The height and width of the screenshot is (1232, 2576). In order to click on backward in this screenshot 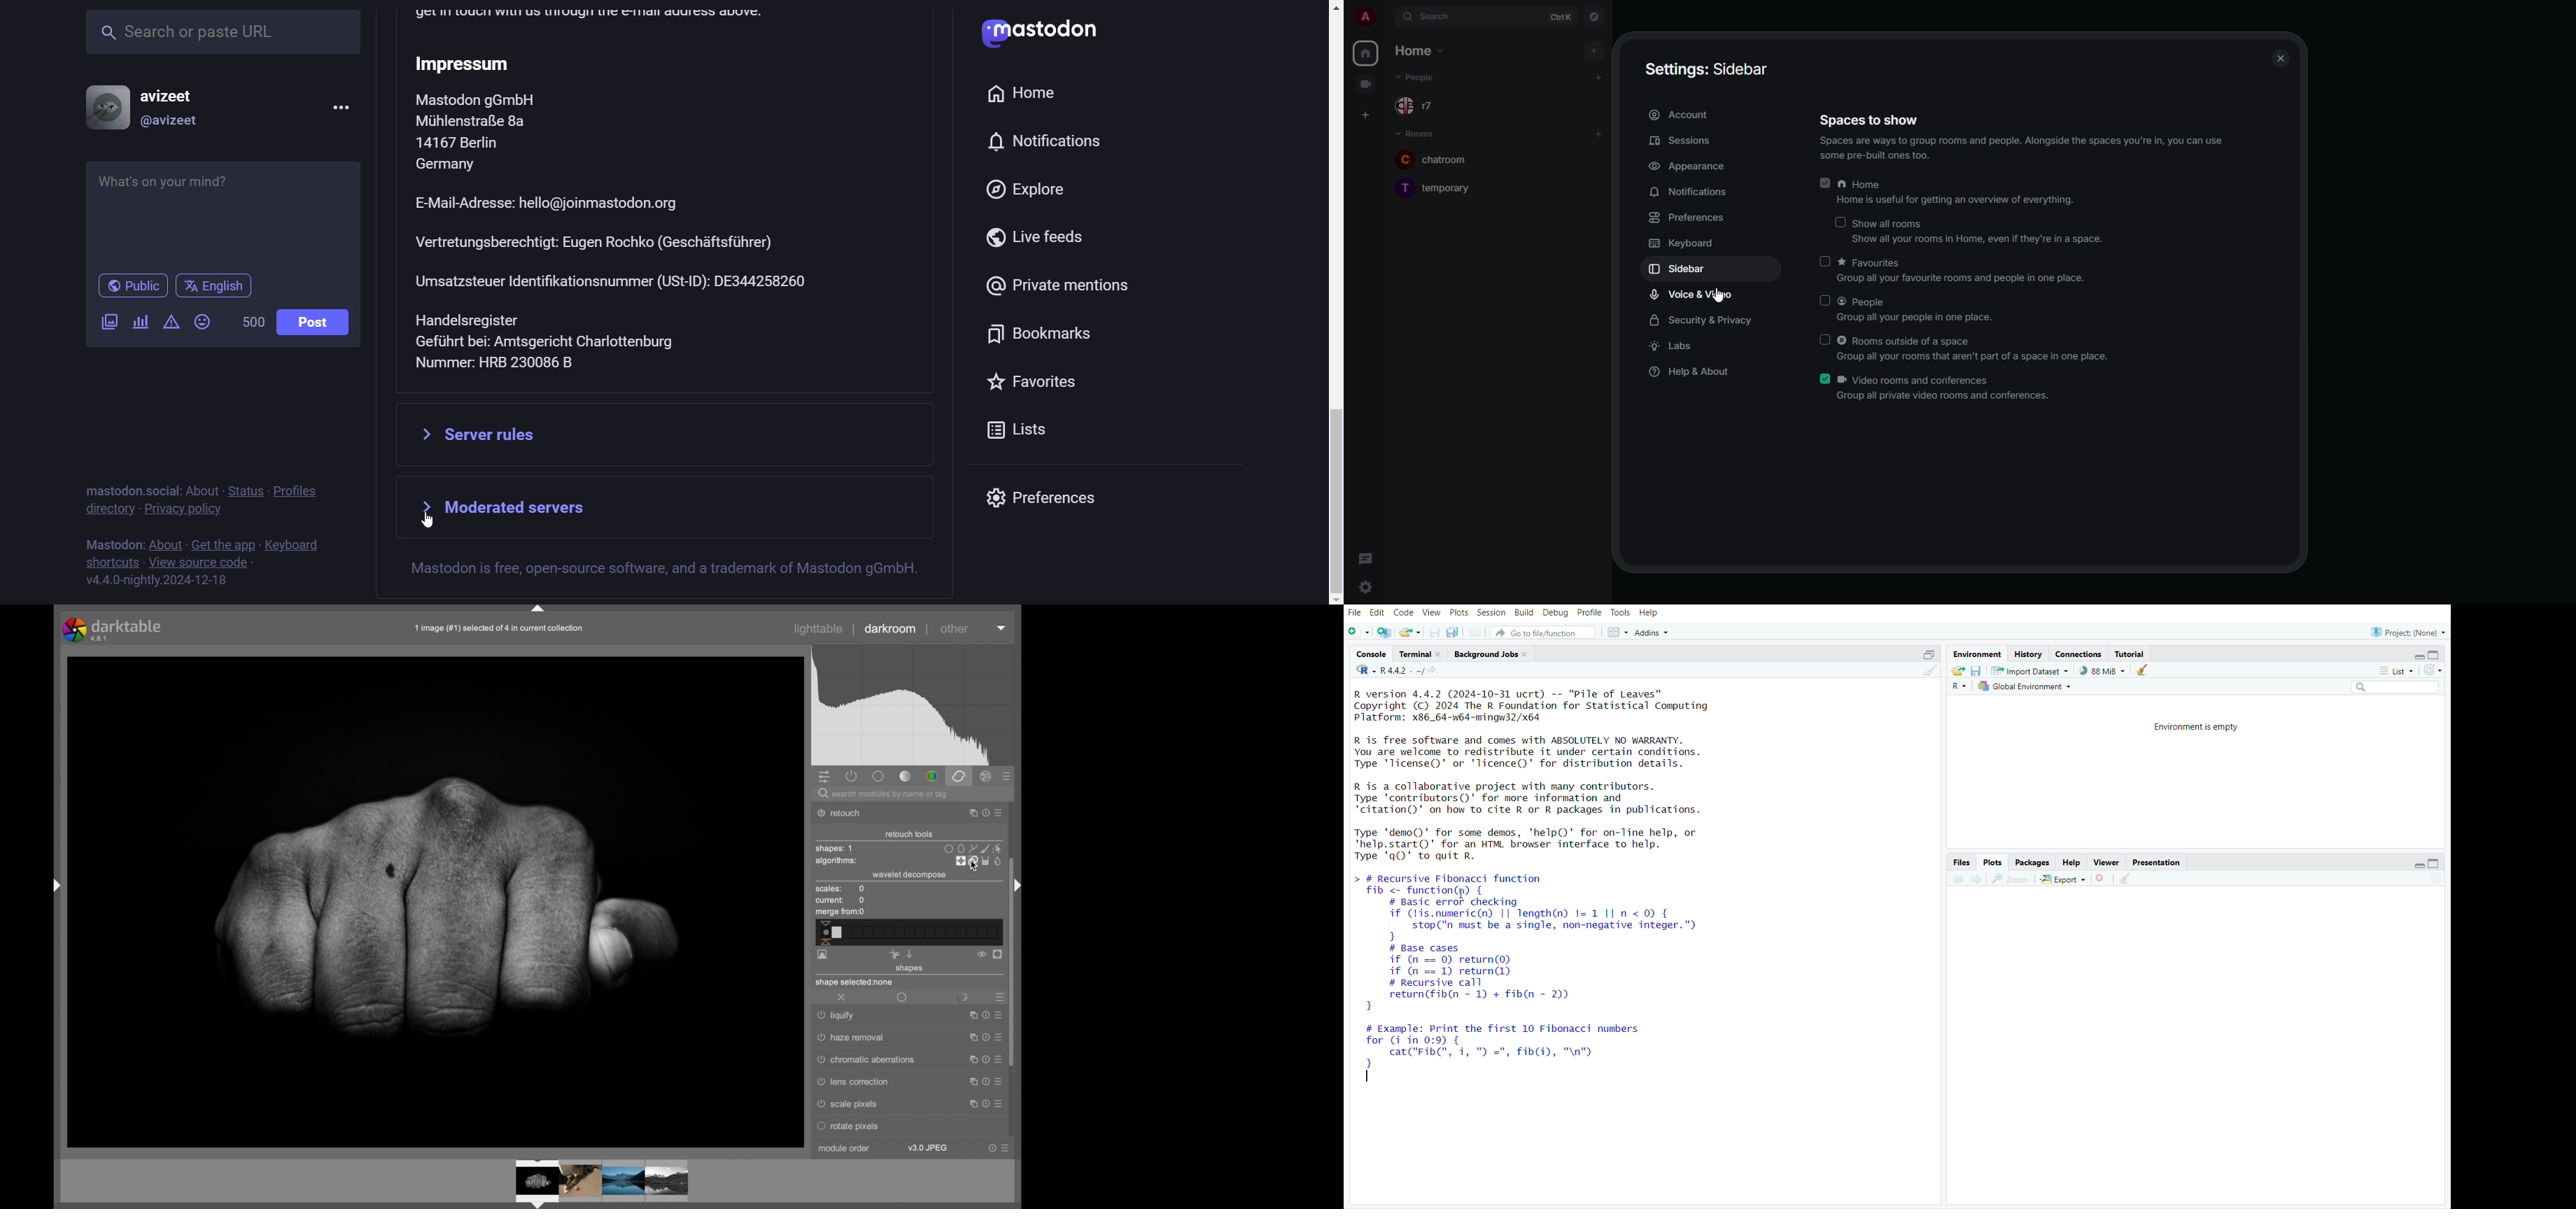, I will do `click(1958, 880)`.